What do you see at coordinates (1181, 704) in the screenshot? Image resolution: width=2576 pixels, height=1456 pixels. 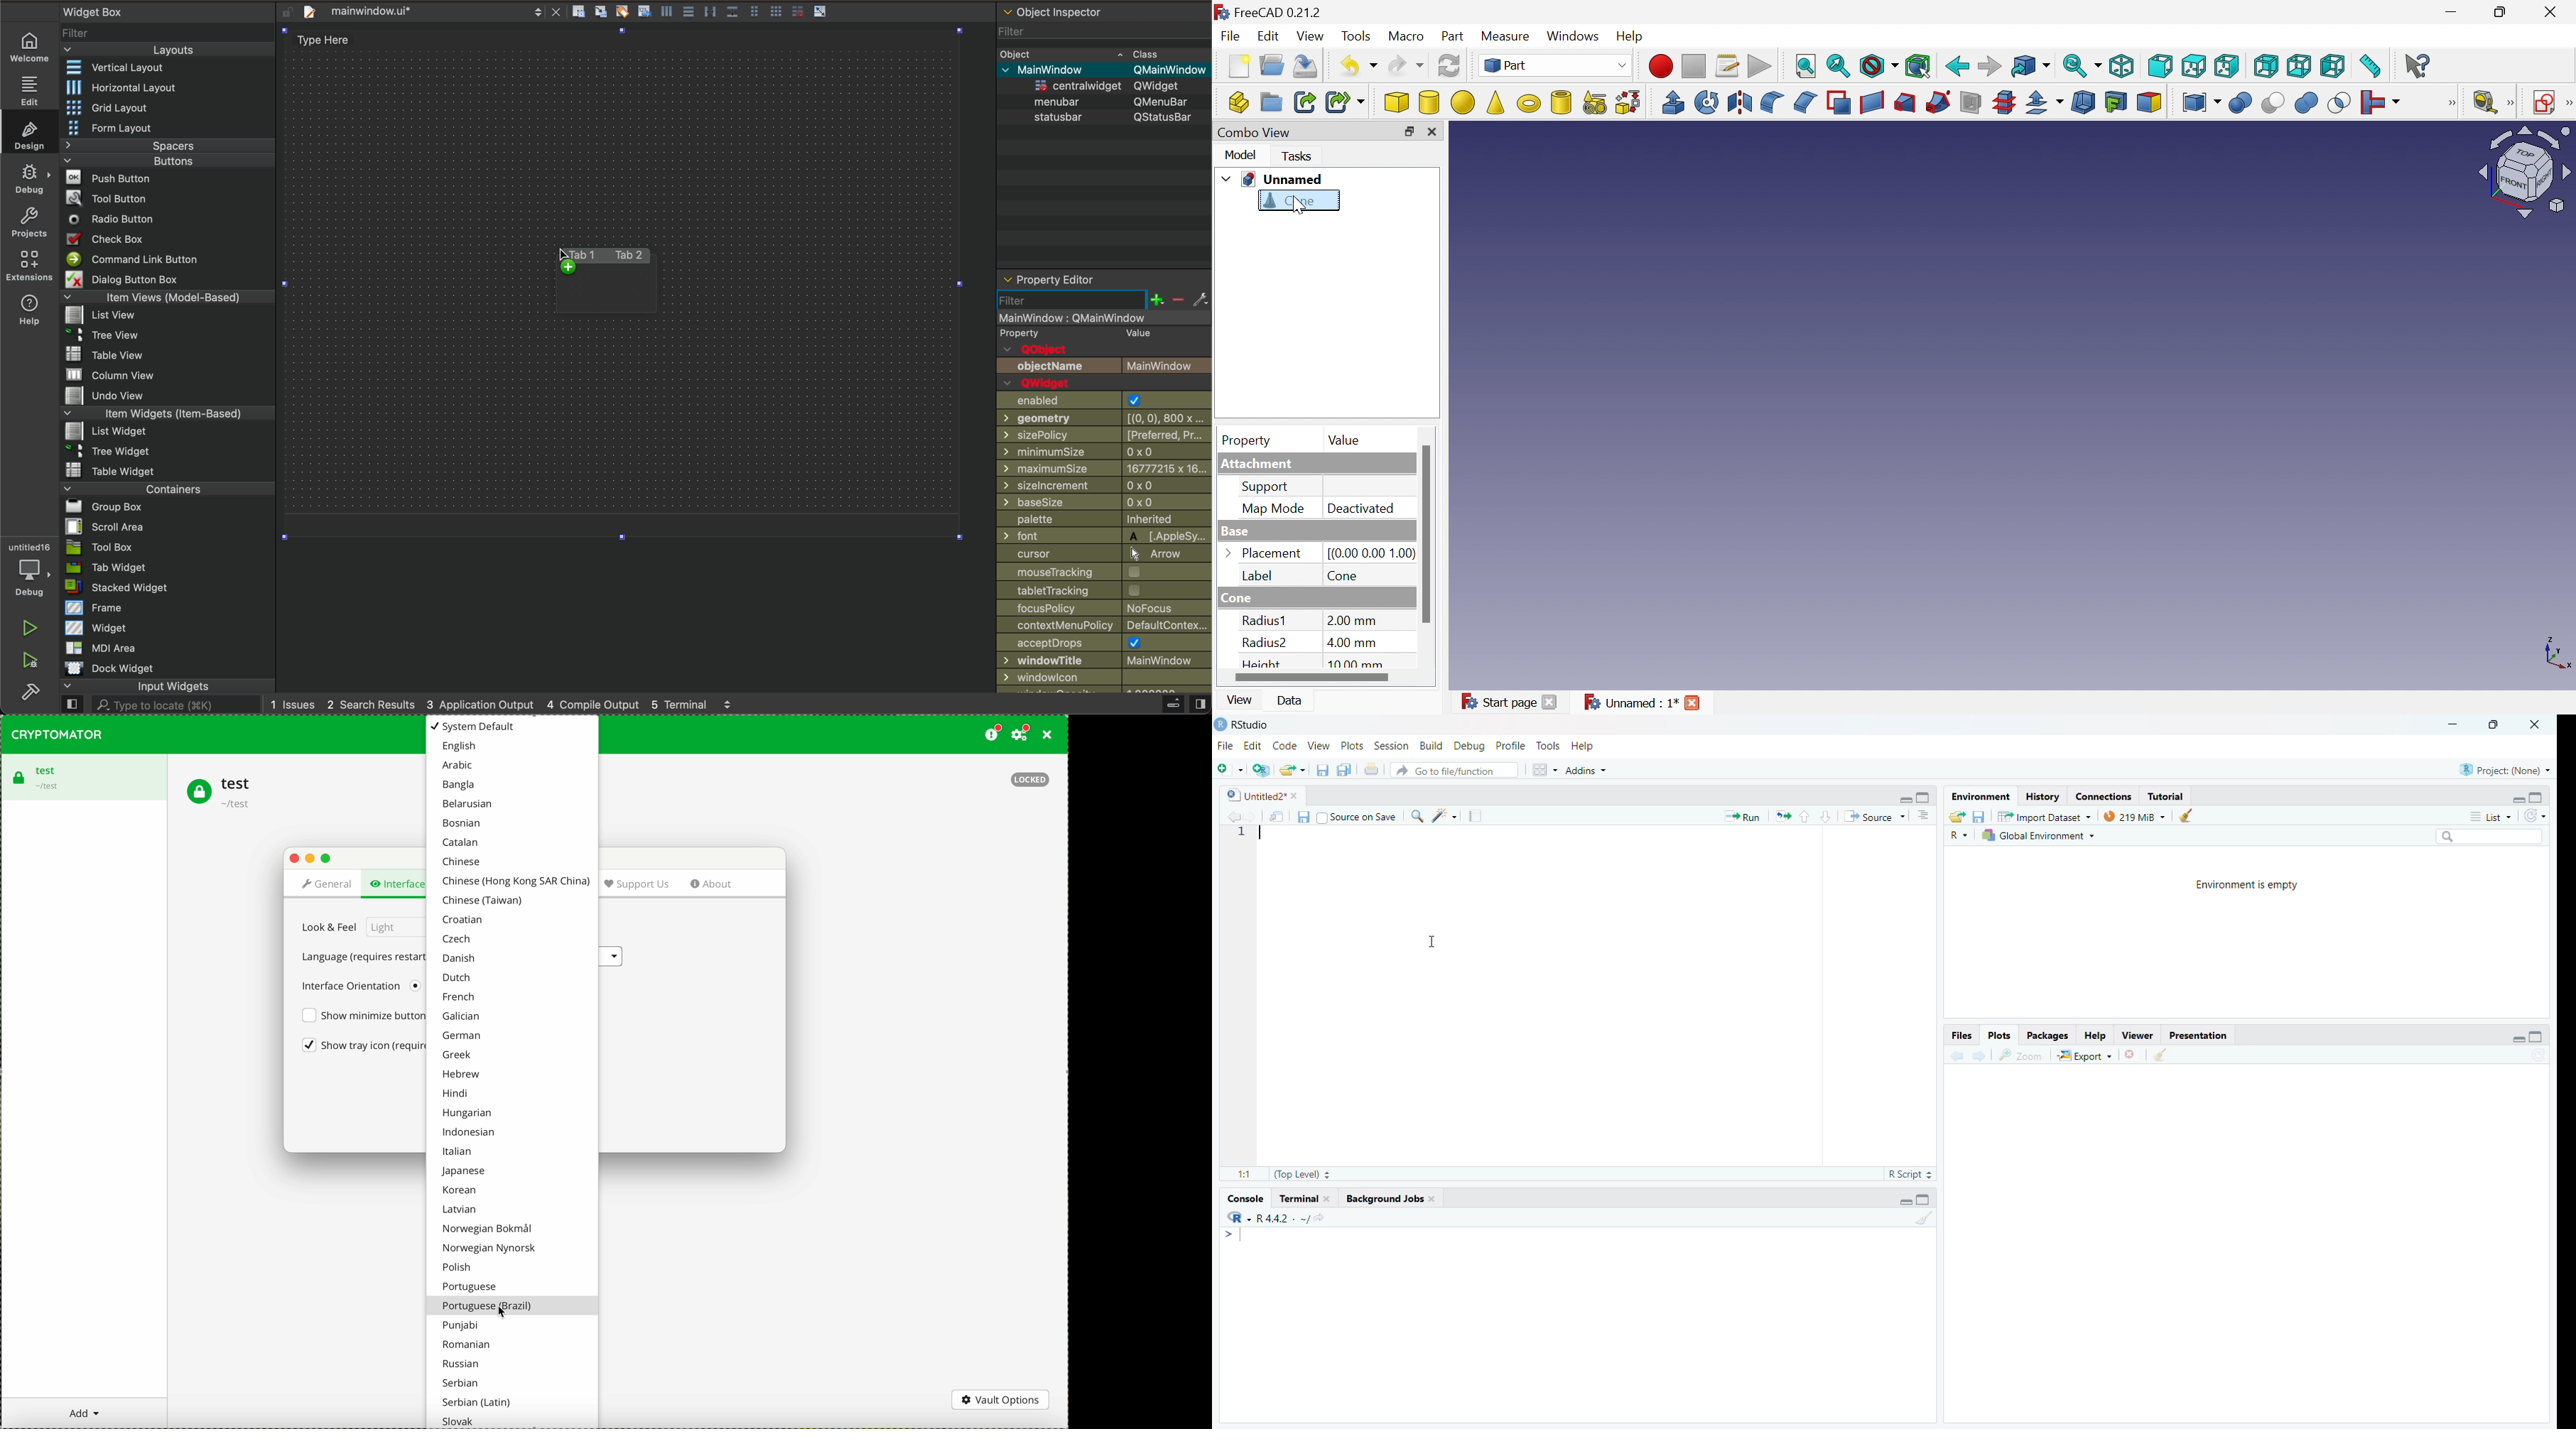 I see `close sidebar` at bounding box center [1181, 704].